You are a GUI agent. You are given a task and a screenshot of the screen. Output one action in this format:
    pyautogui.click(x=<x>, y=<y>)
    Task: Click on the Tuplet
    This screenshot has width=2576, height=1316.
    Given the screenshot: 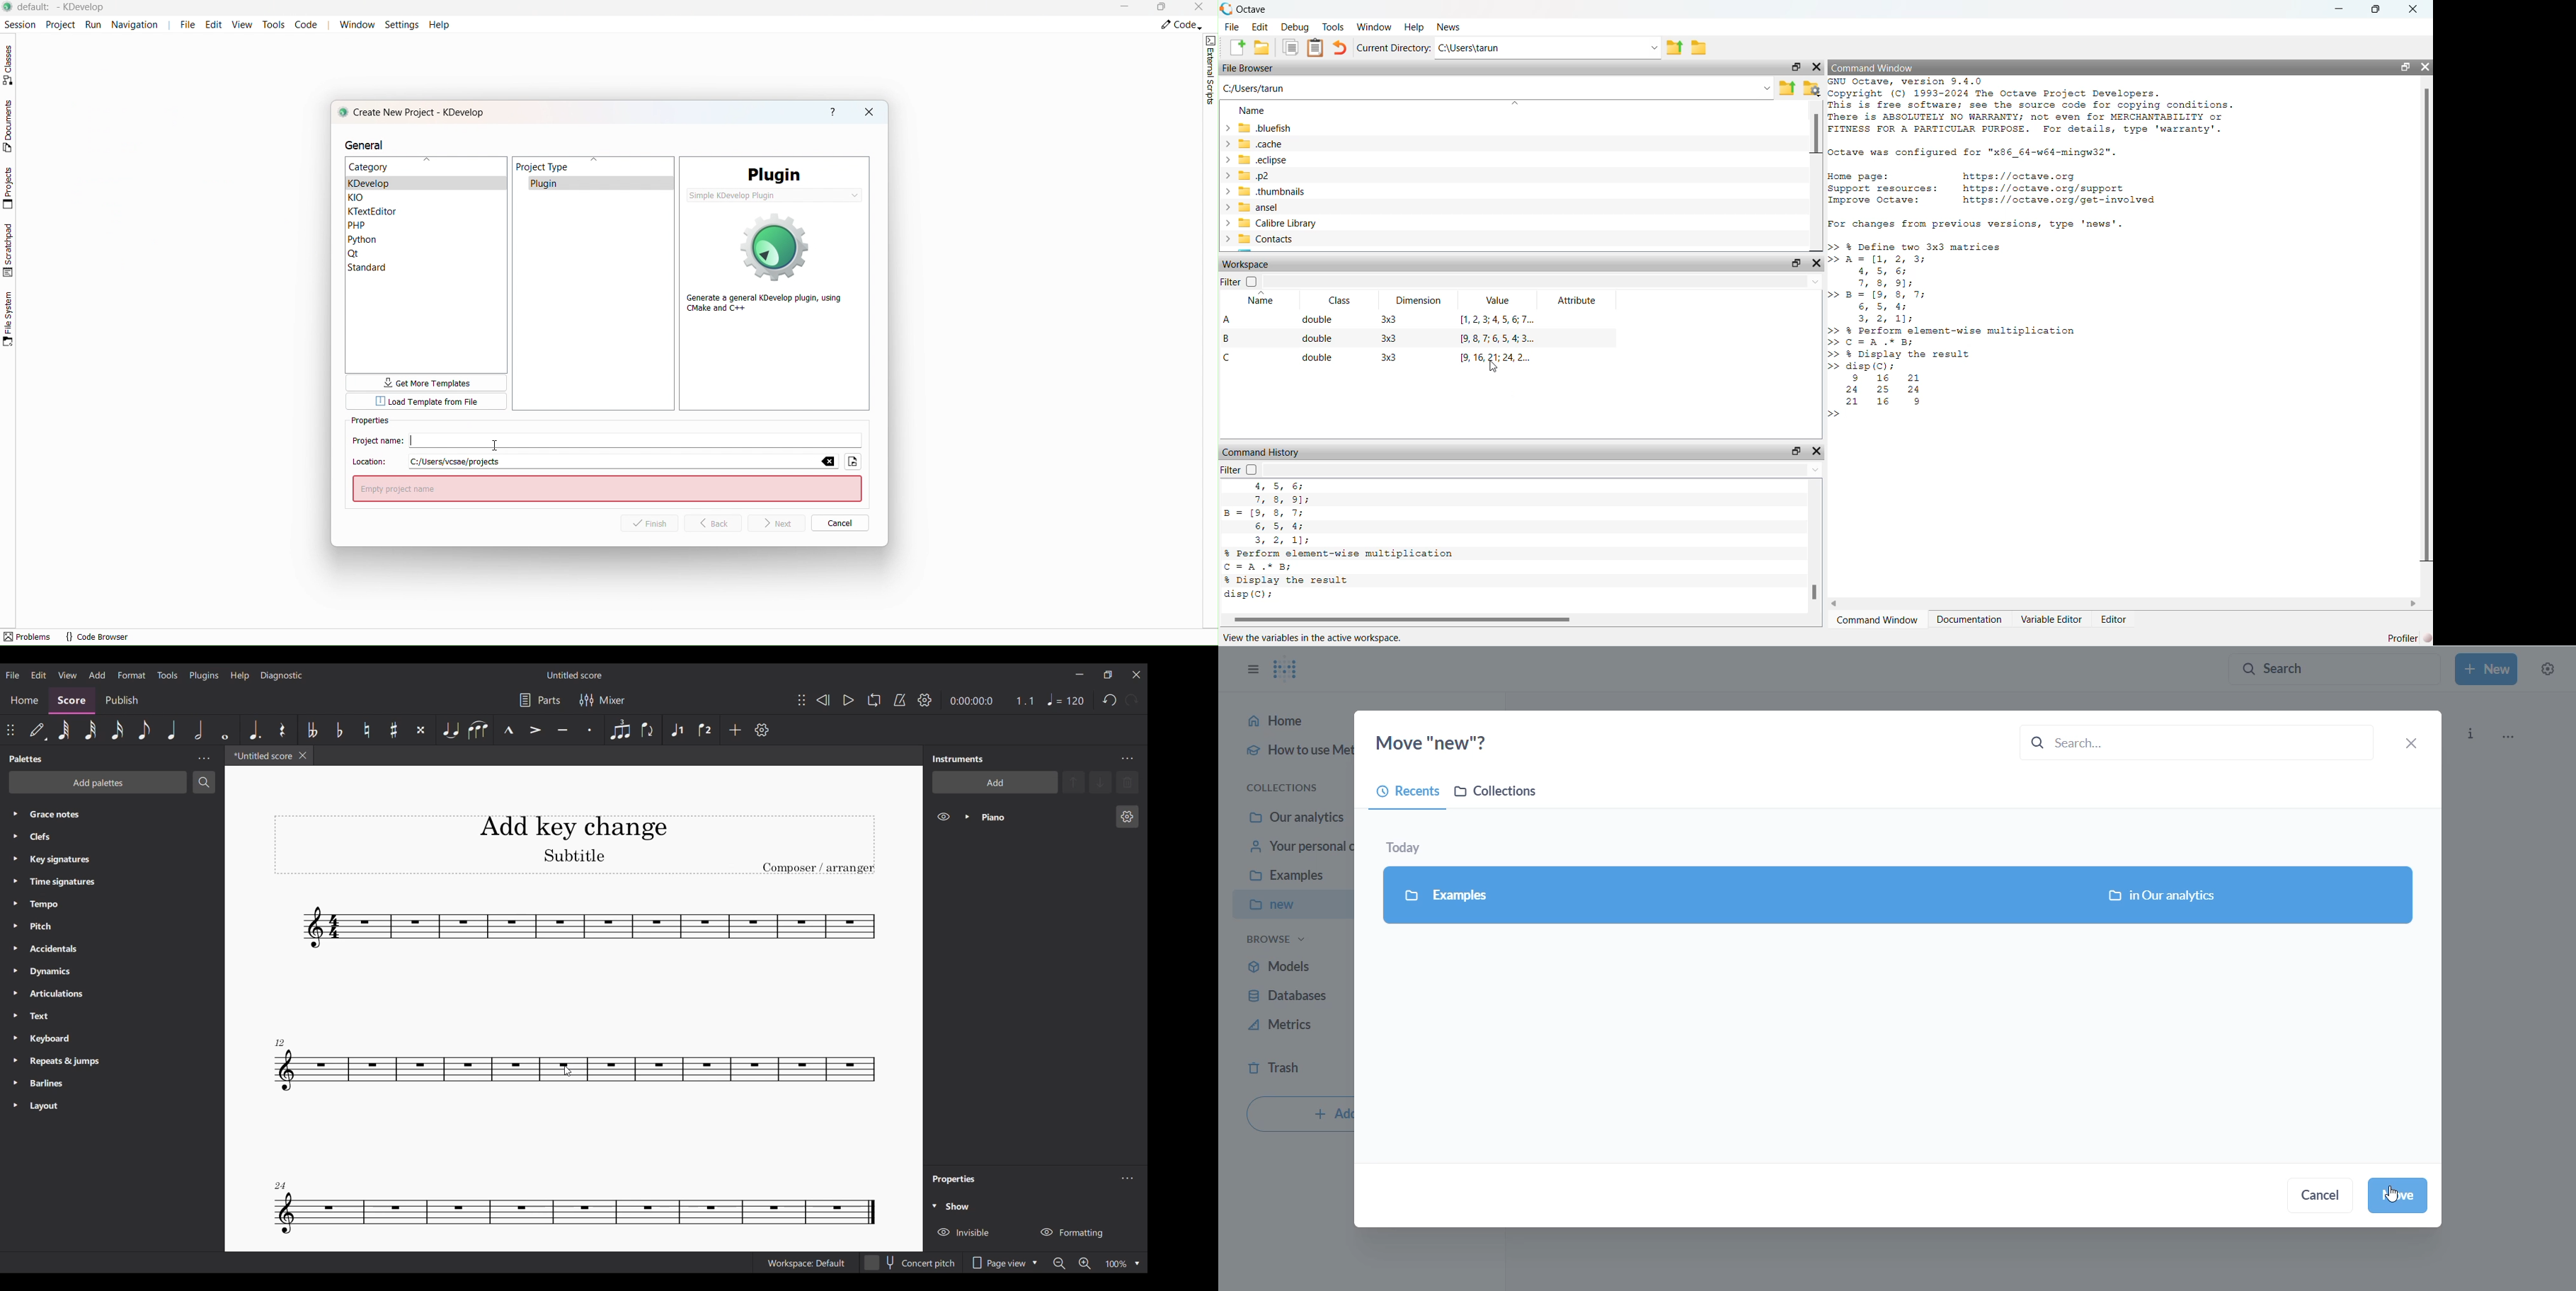 What is the action you would take?
    pyautogui.click(x=620, y=730)
    